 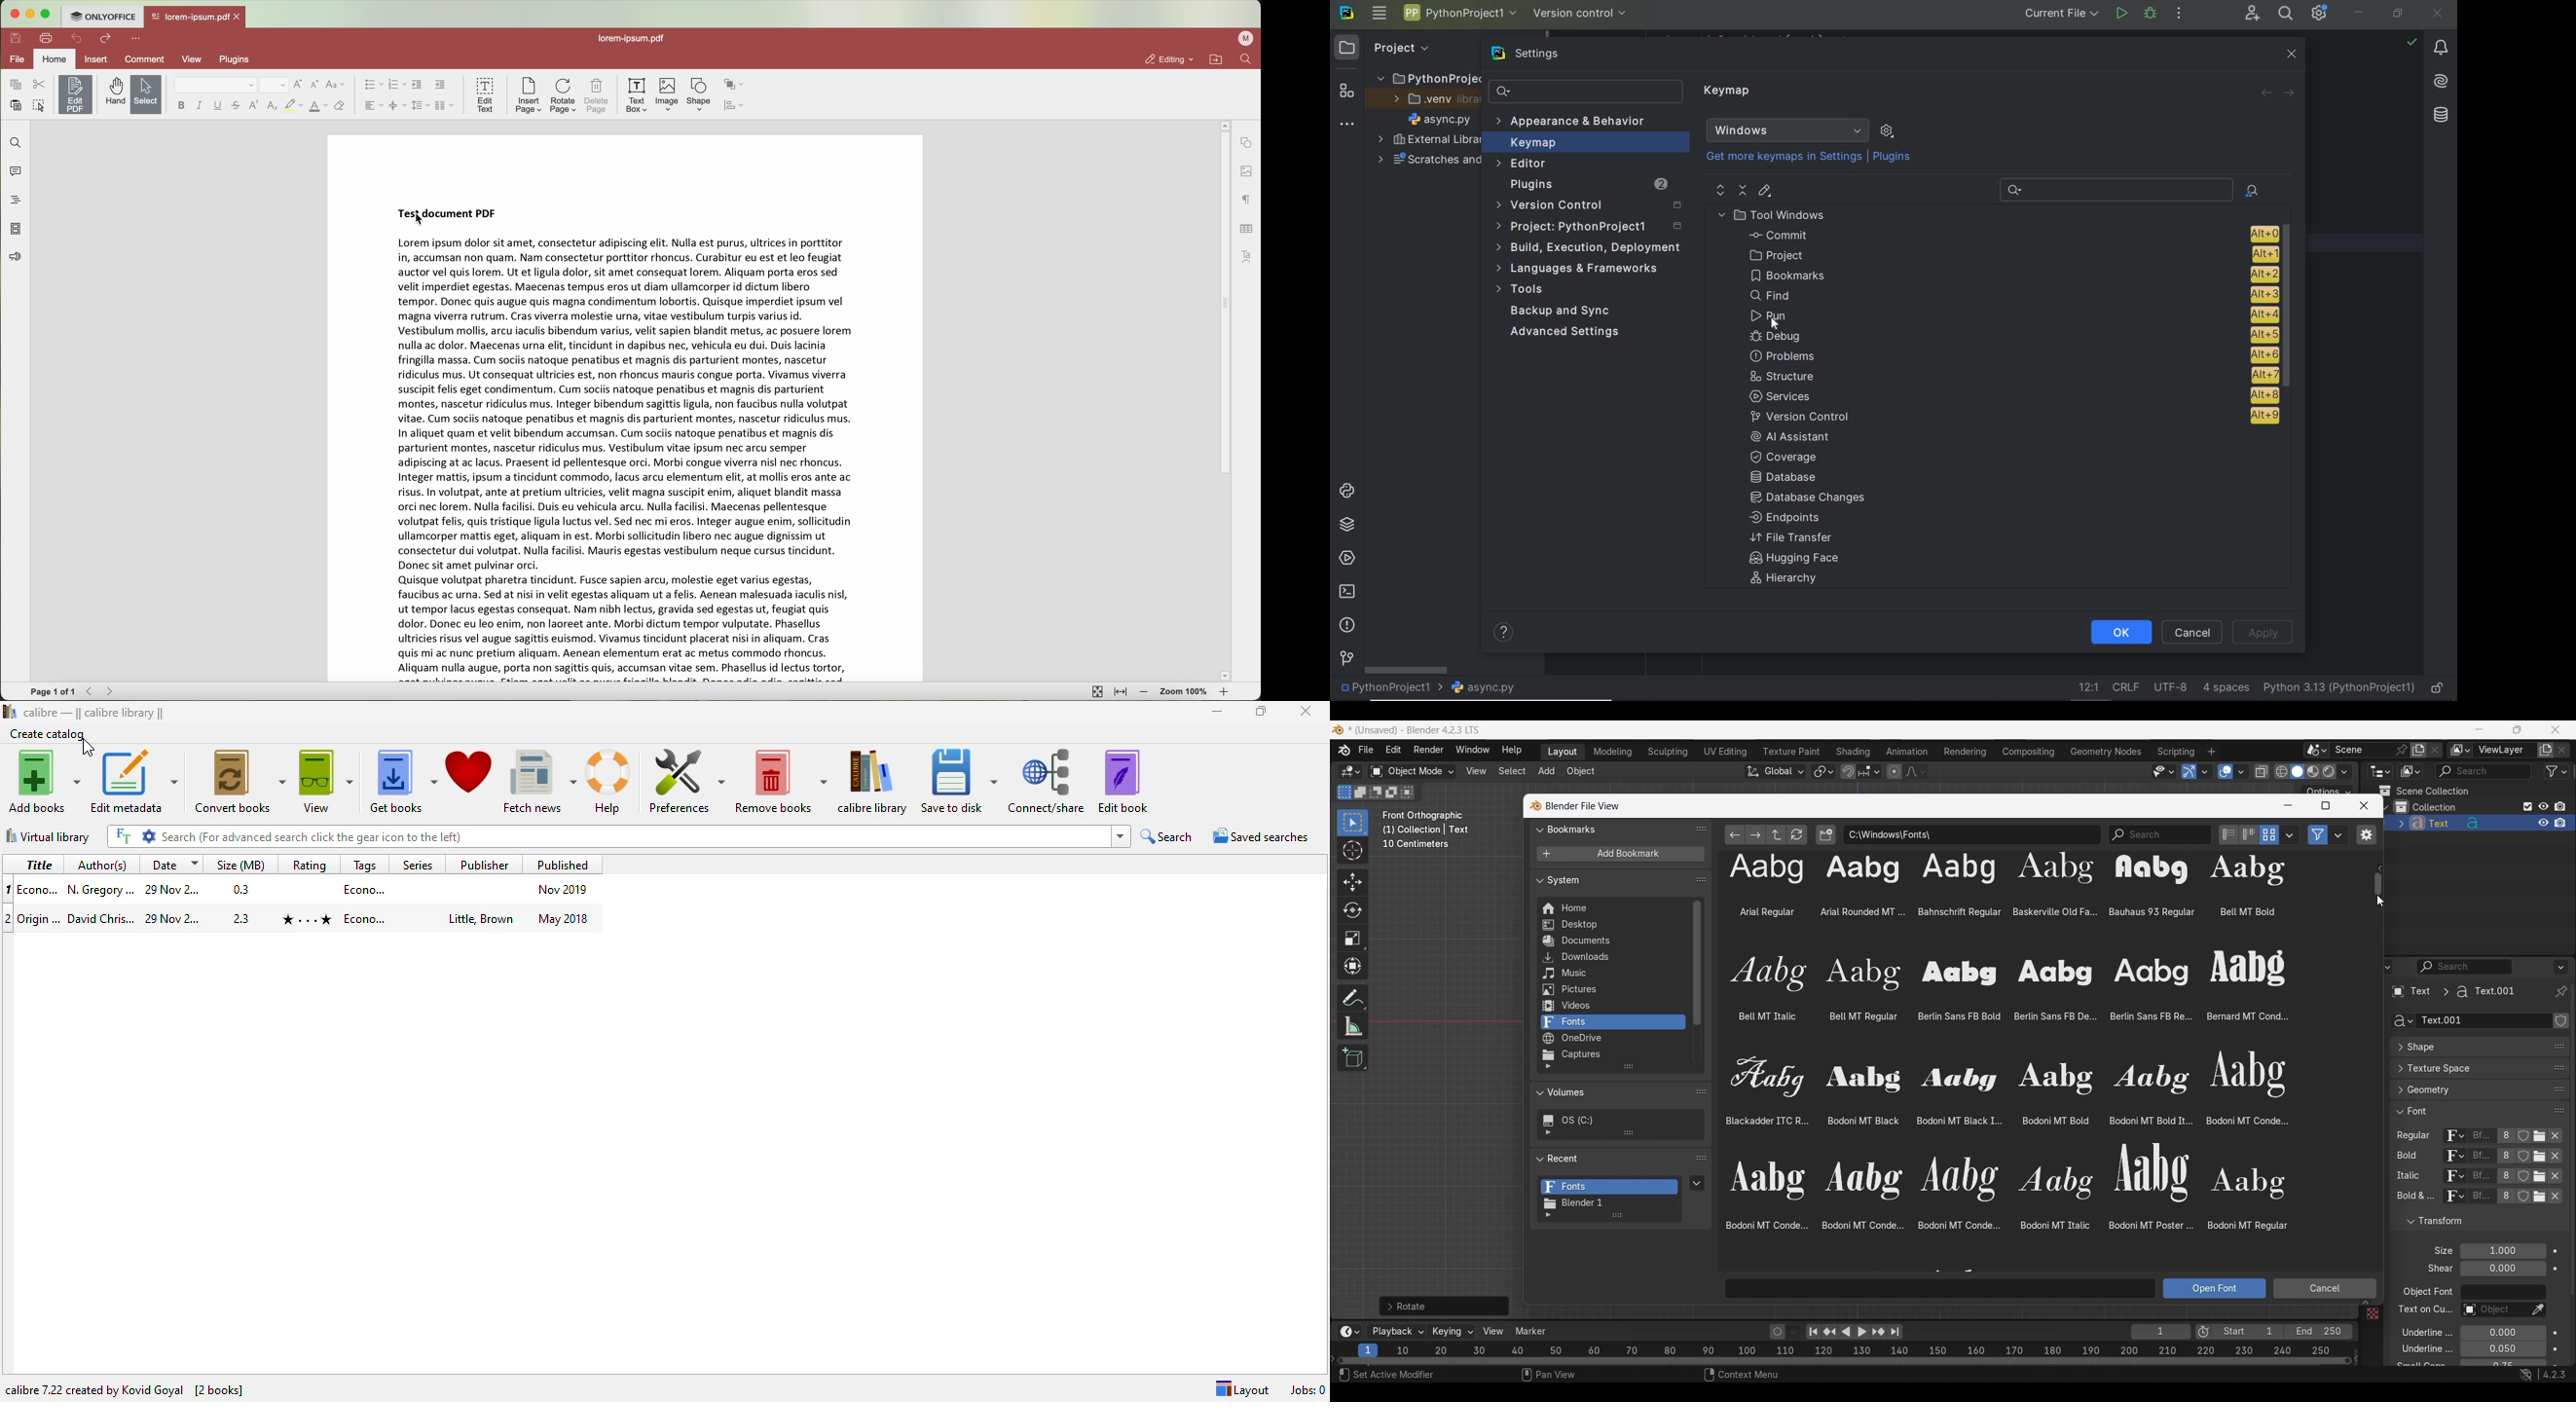 I want to click on structure, so click(x=2013, y=375).